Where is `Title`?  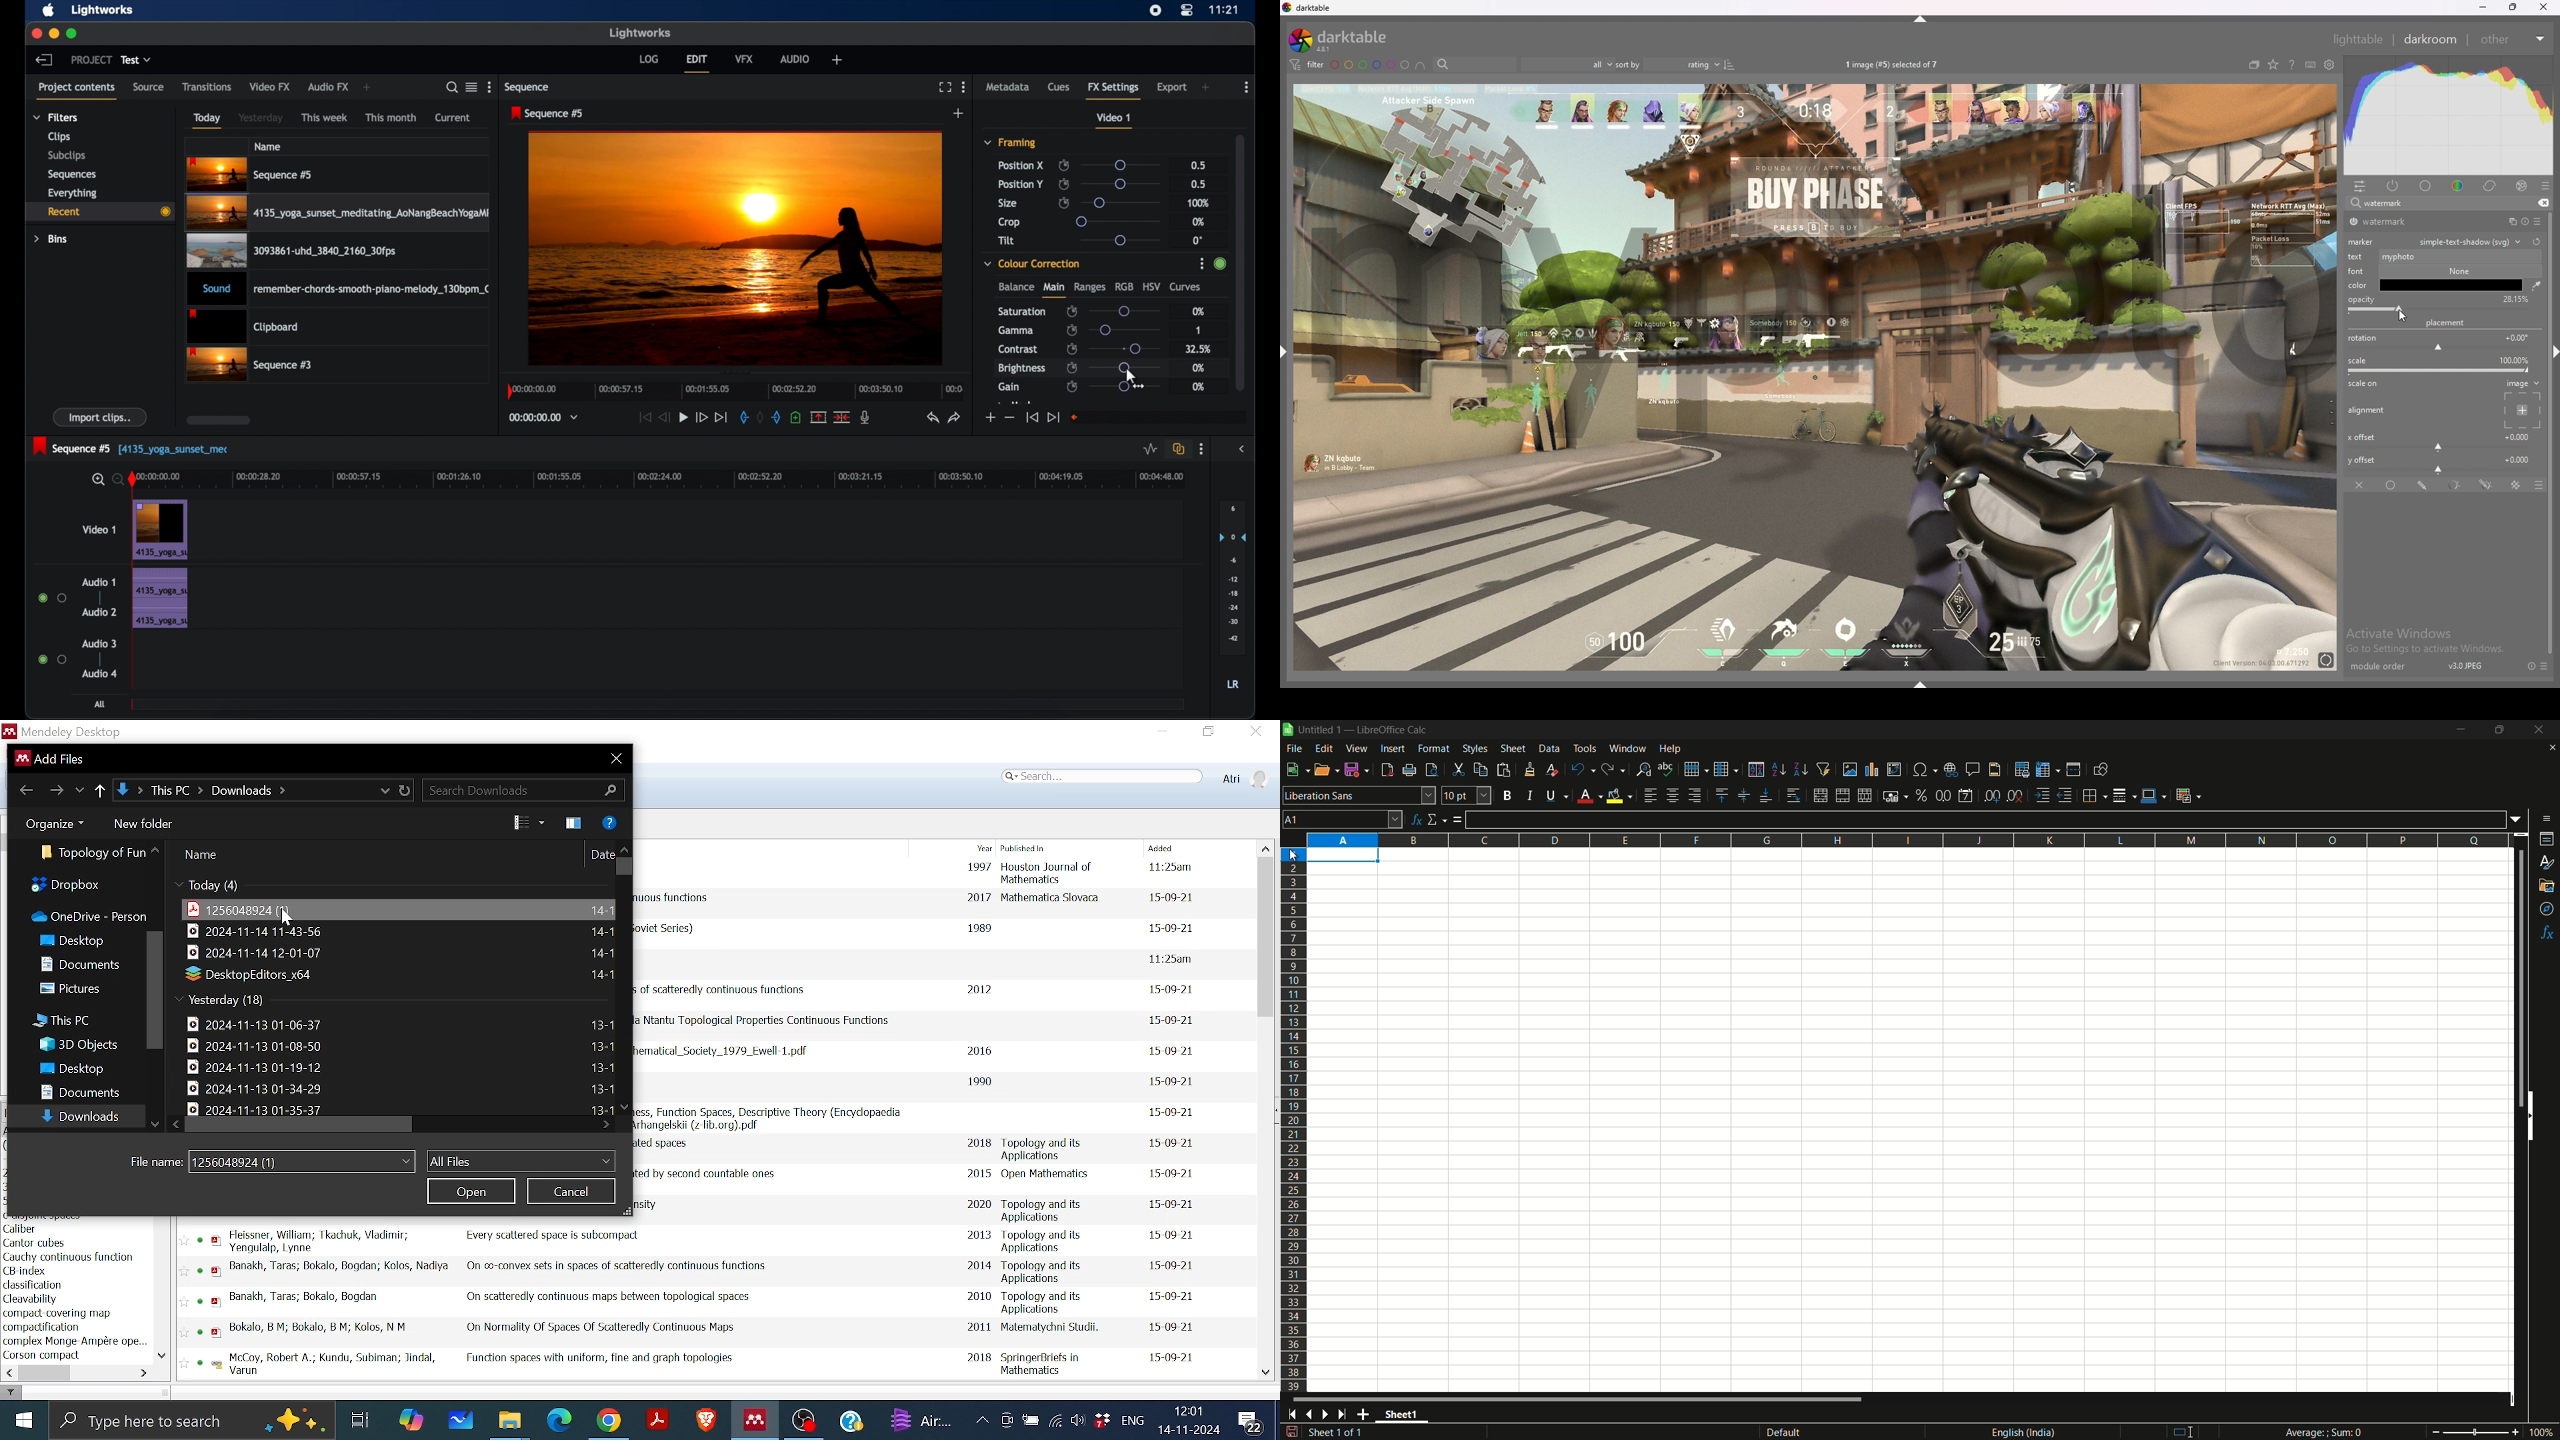 Title is located at coordinates (597, 1358).